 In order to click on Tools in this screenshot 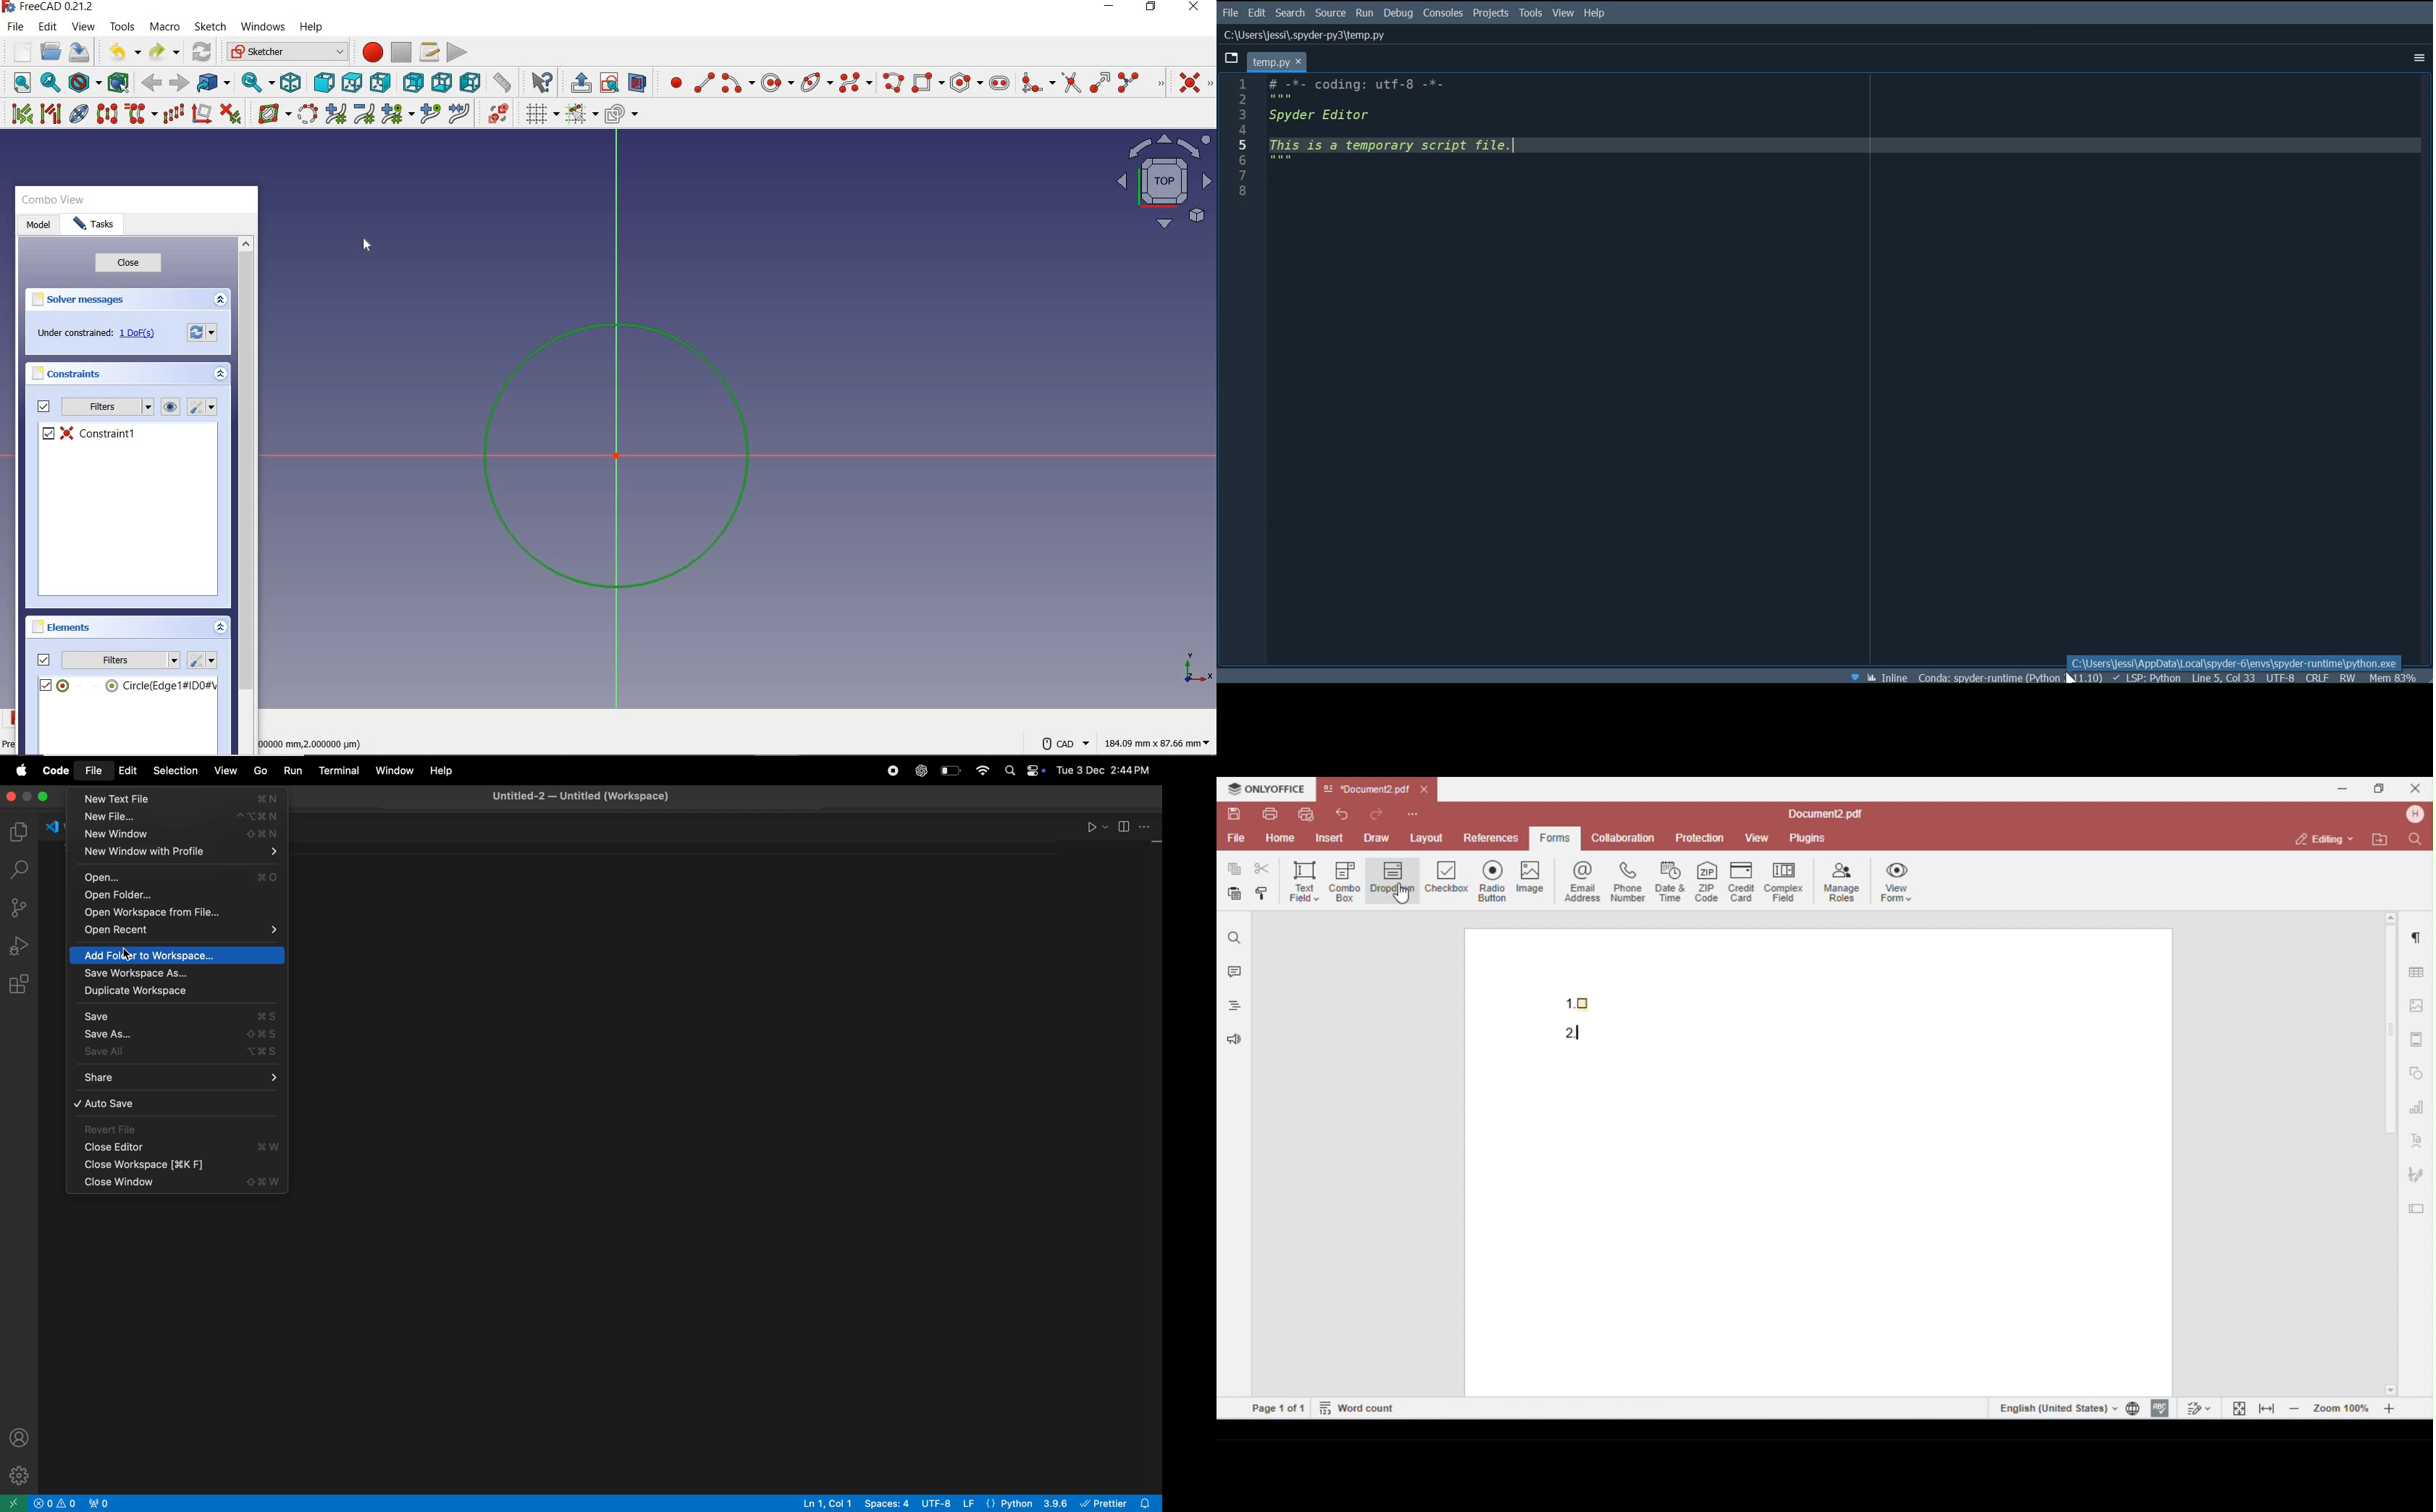, I will do `click(1530, 13)`.